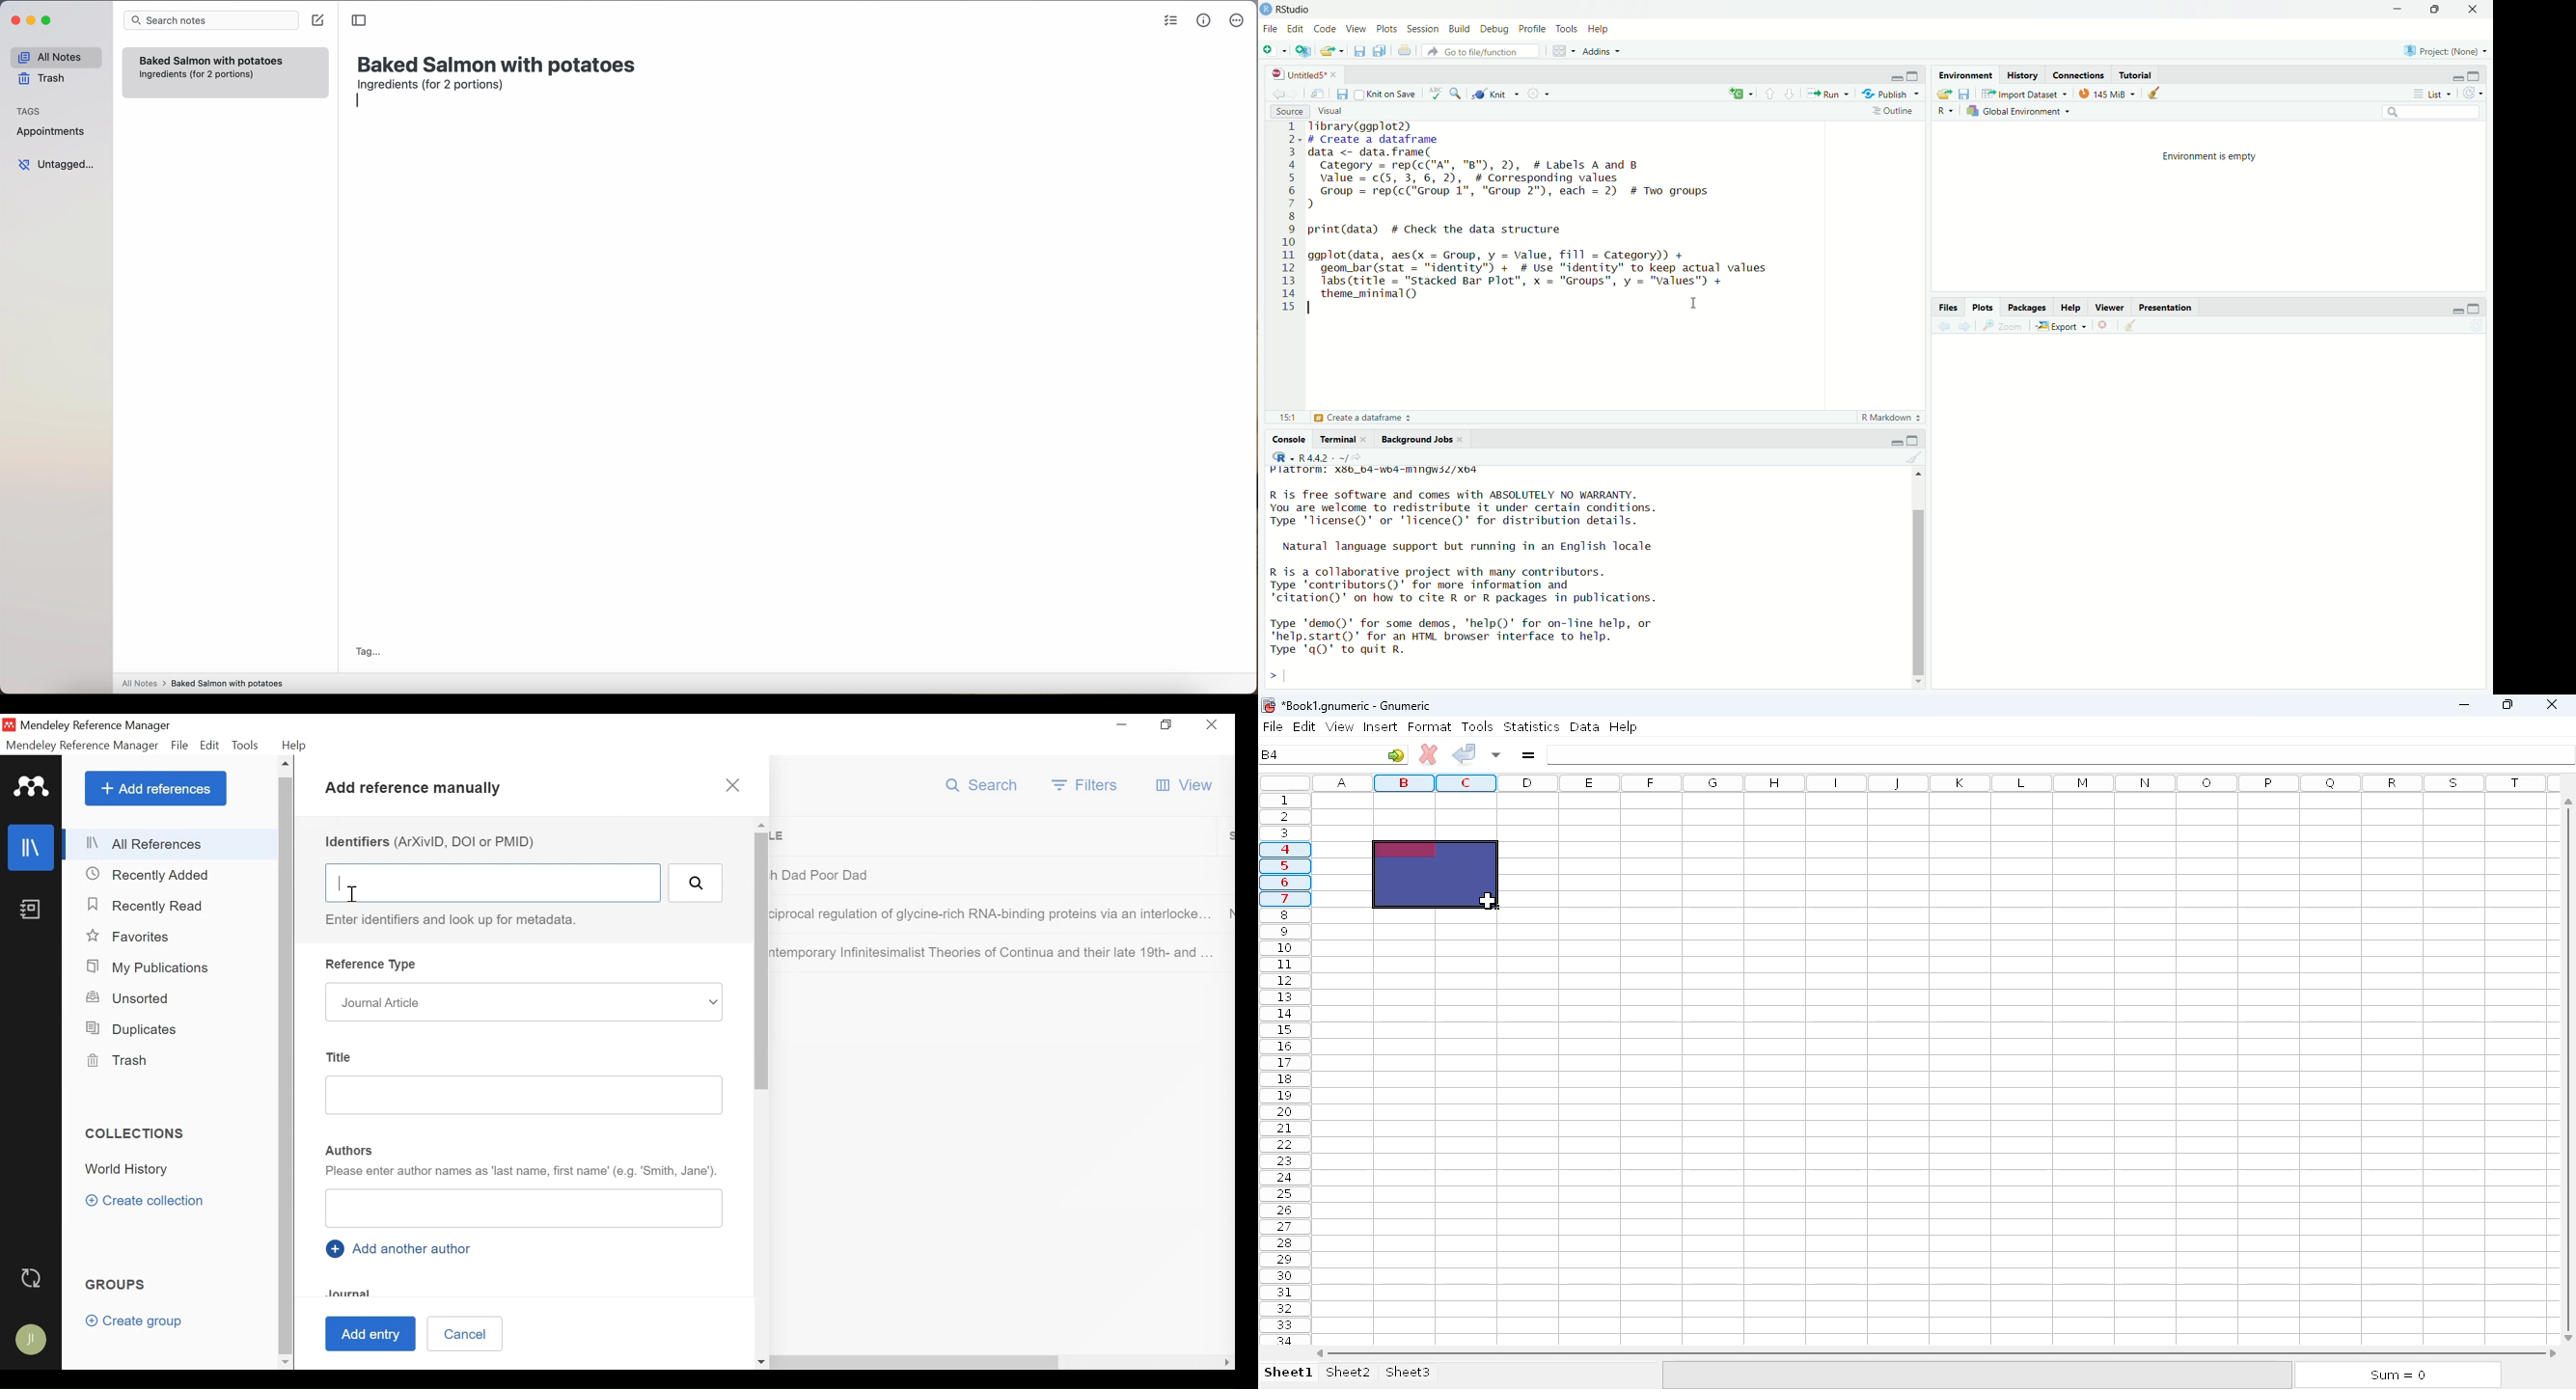 The image size is (2576, 1400). Describe the element at coordinates (2109, 307) in the screenshot. I see `Viewer` at that location.